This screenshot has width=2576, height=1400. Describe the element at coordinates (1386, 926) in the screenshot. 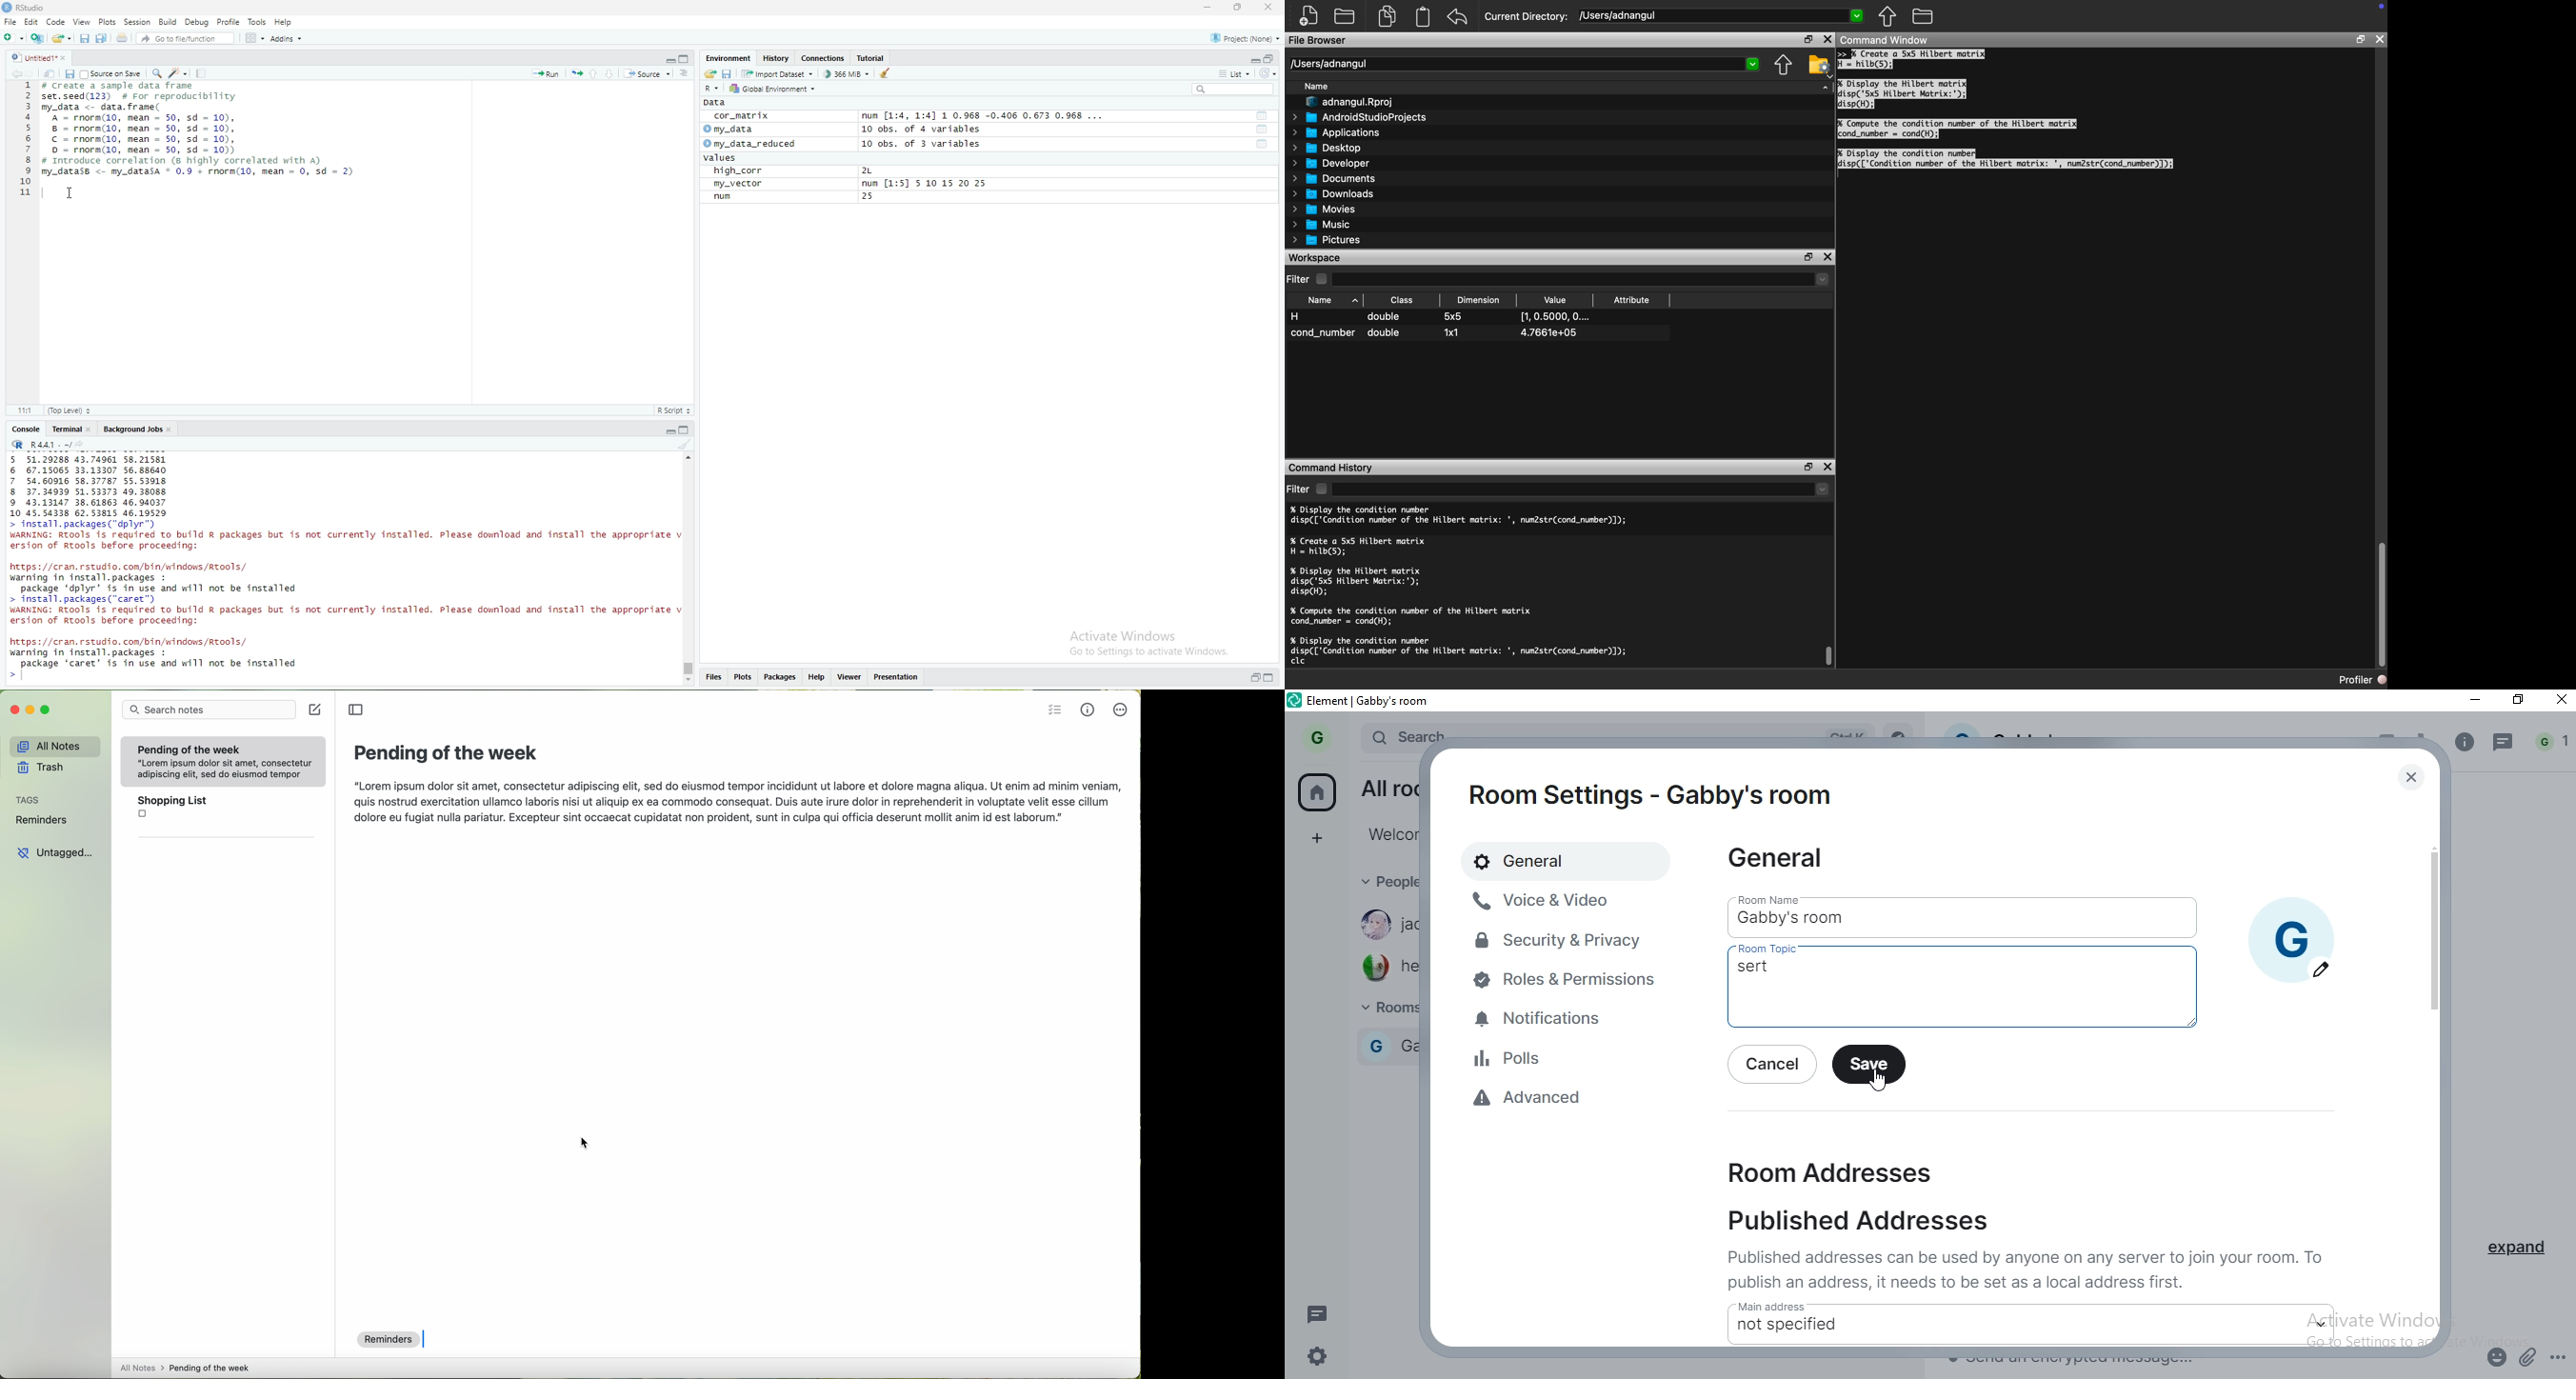

I see `jackmama` at that location.